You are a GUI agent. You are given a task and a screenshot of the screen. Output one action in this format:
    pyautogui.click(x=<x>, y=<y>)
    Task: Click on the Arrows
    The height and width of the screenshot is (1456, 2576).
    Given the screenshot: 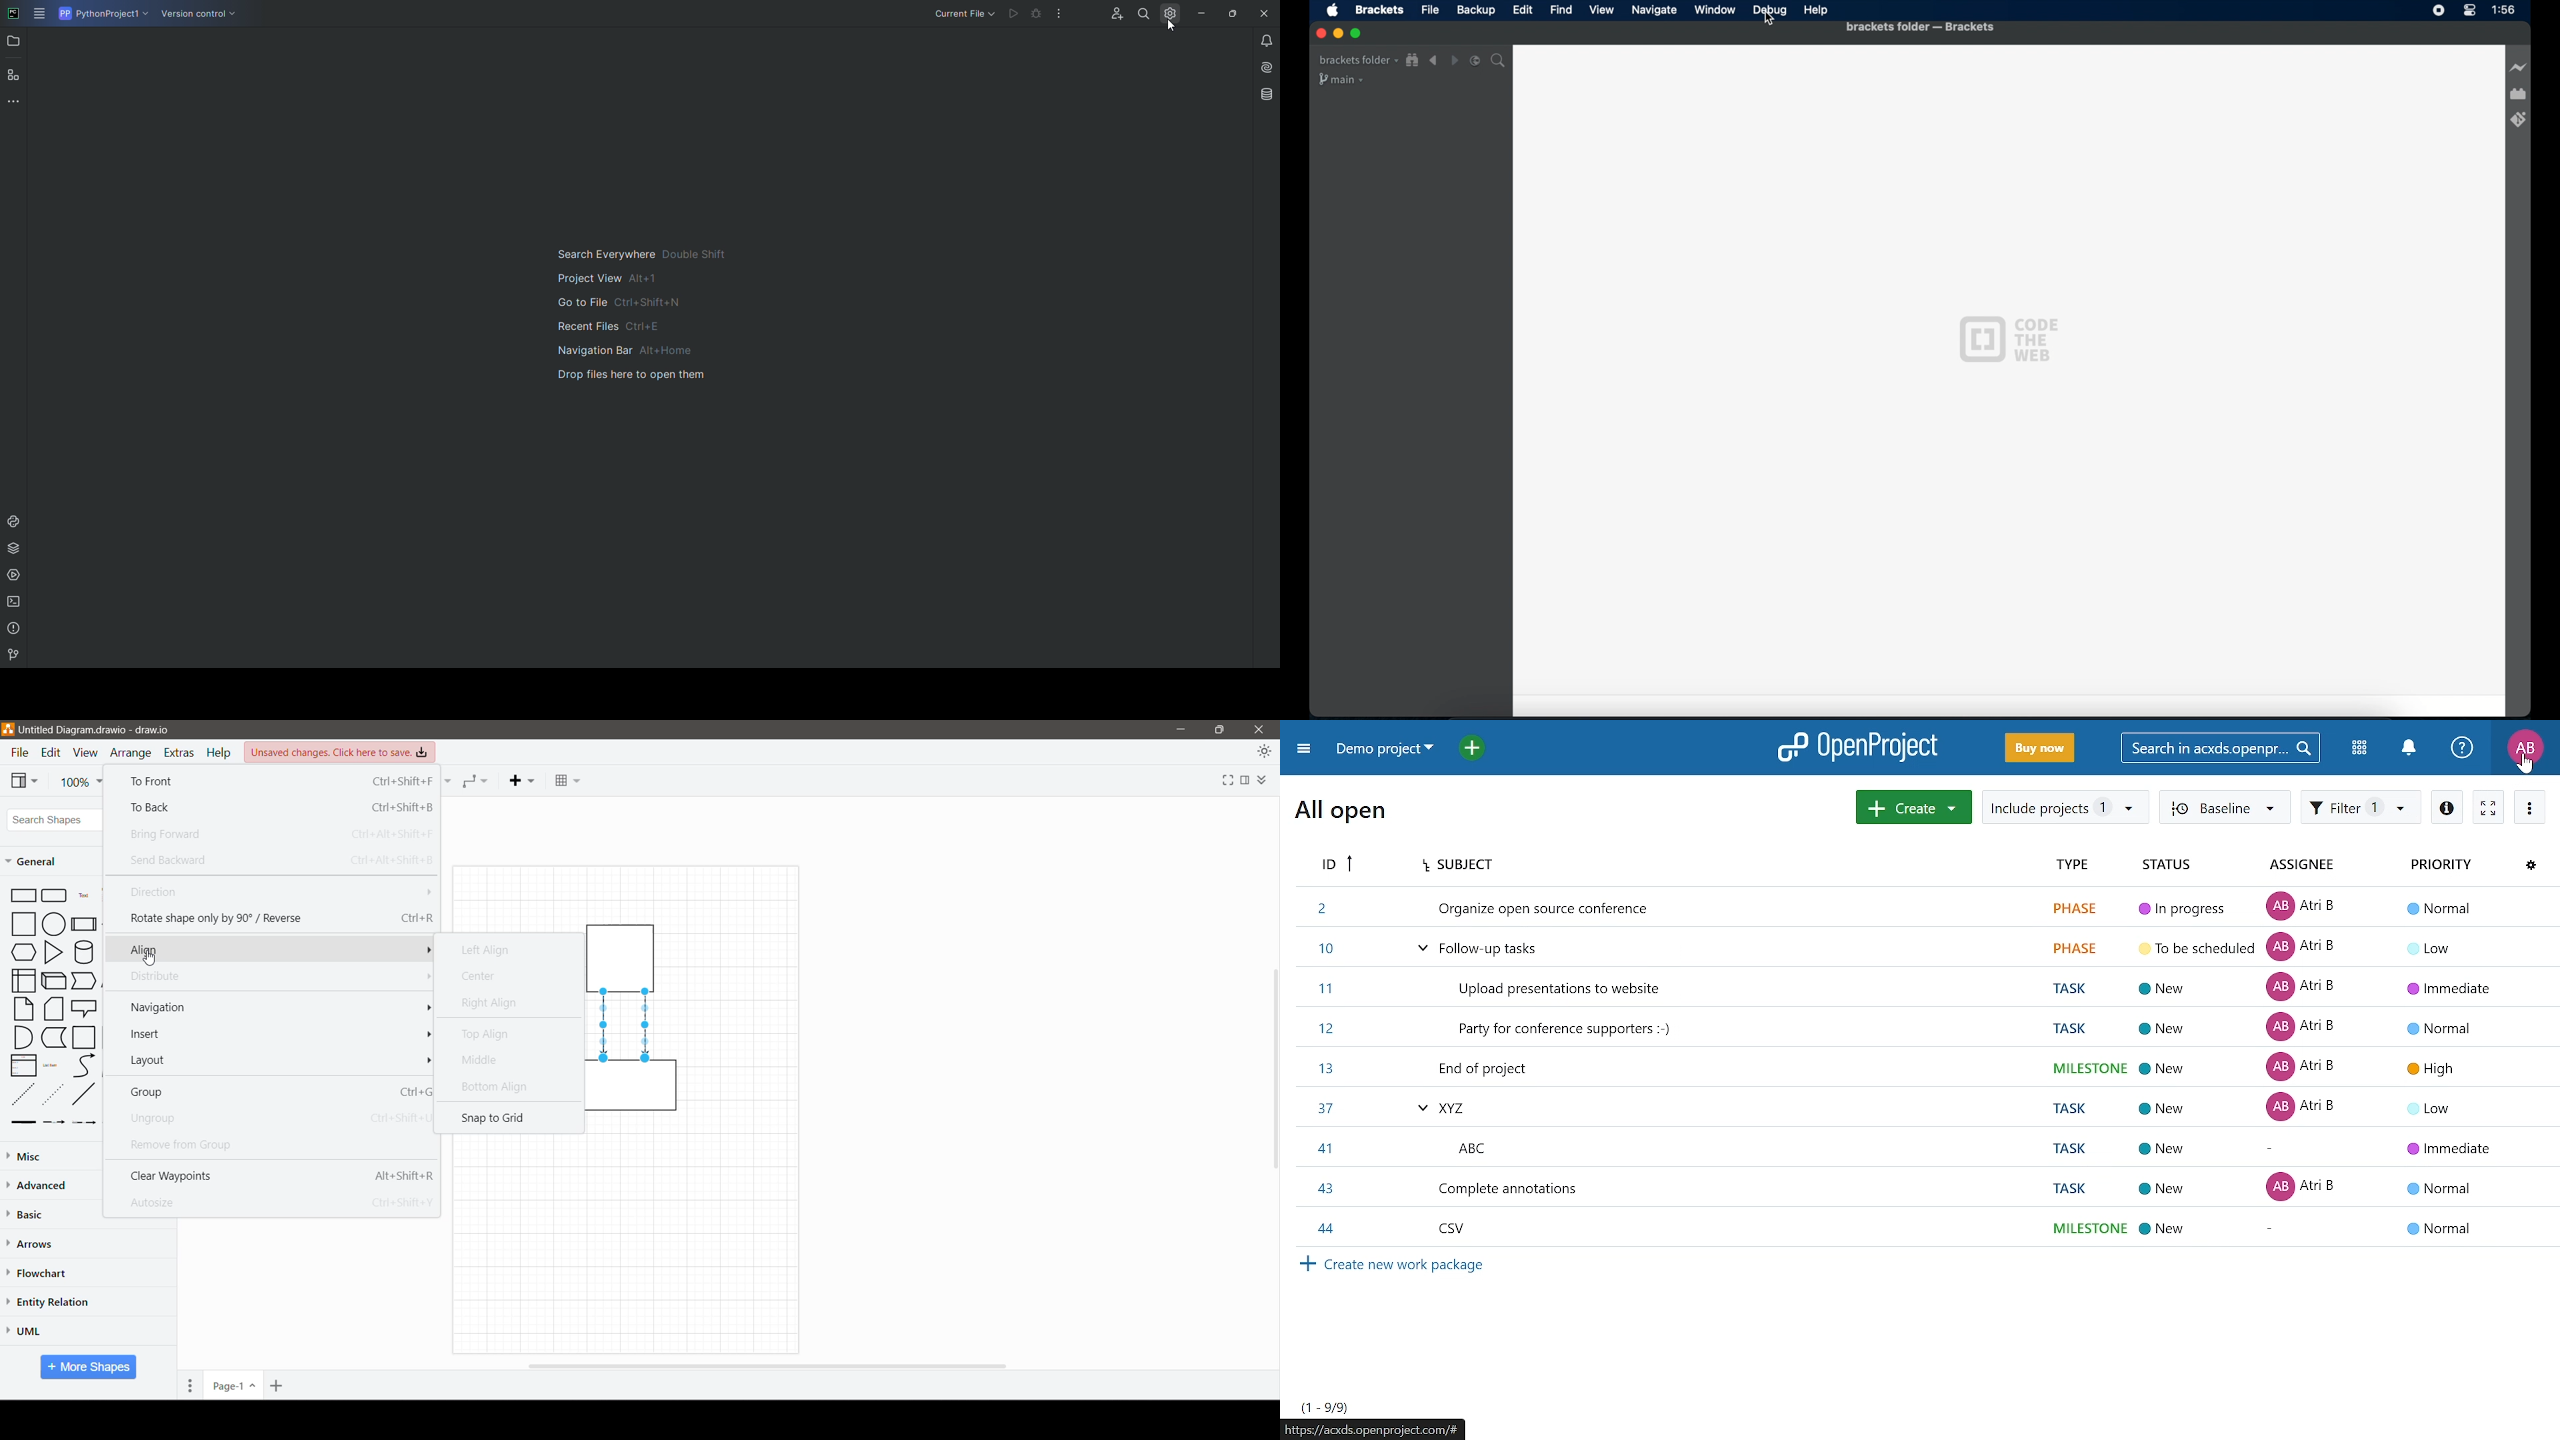 What is the action you would take?
    pyautogui.click(x=33, y=1245)
    